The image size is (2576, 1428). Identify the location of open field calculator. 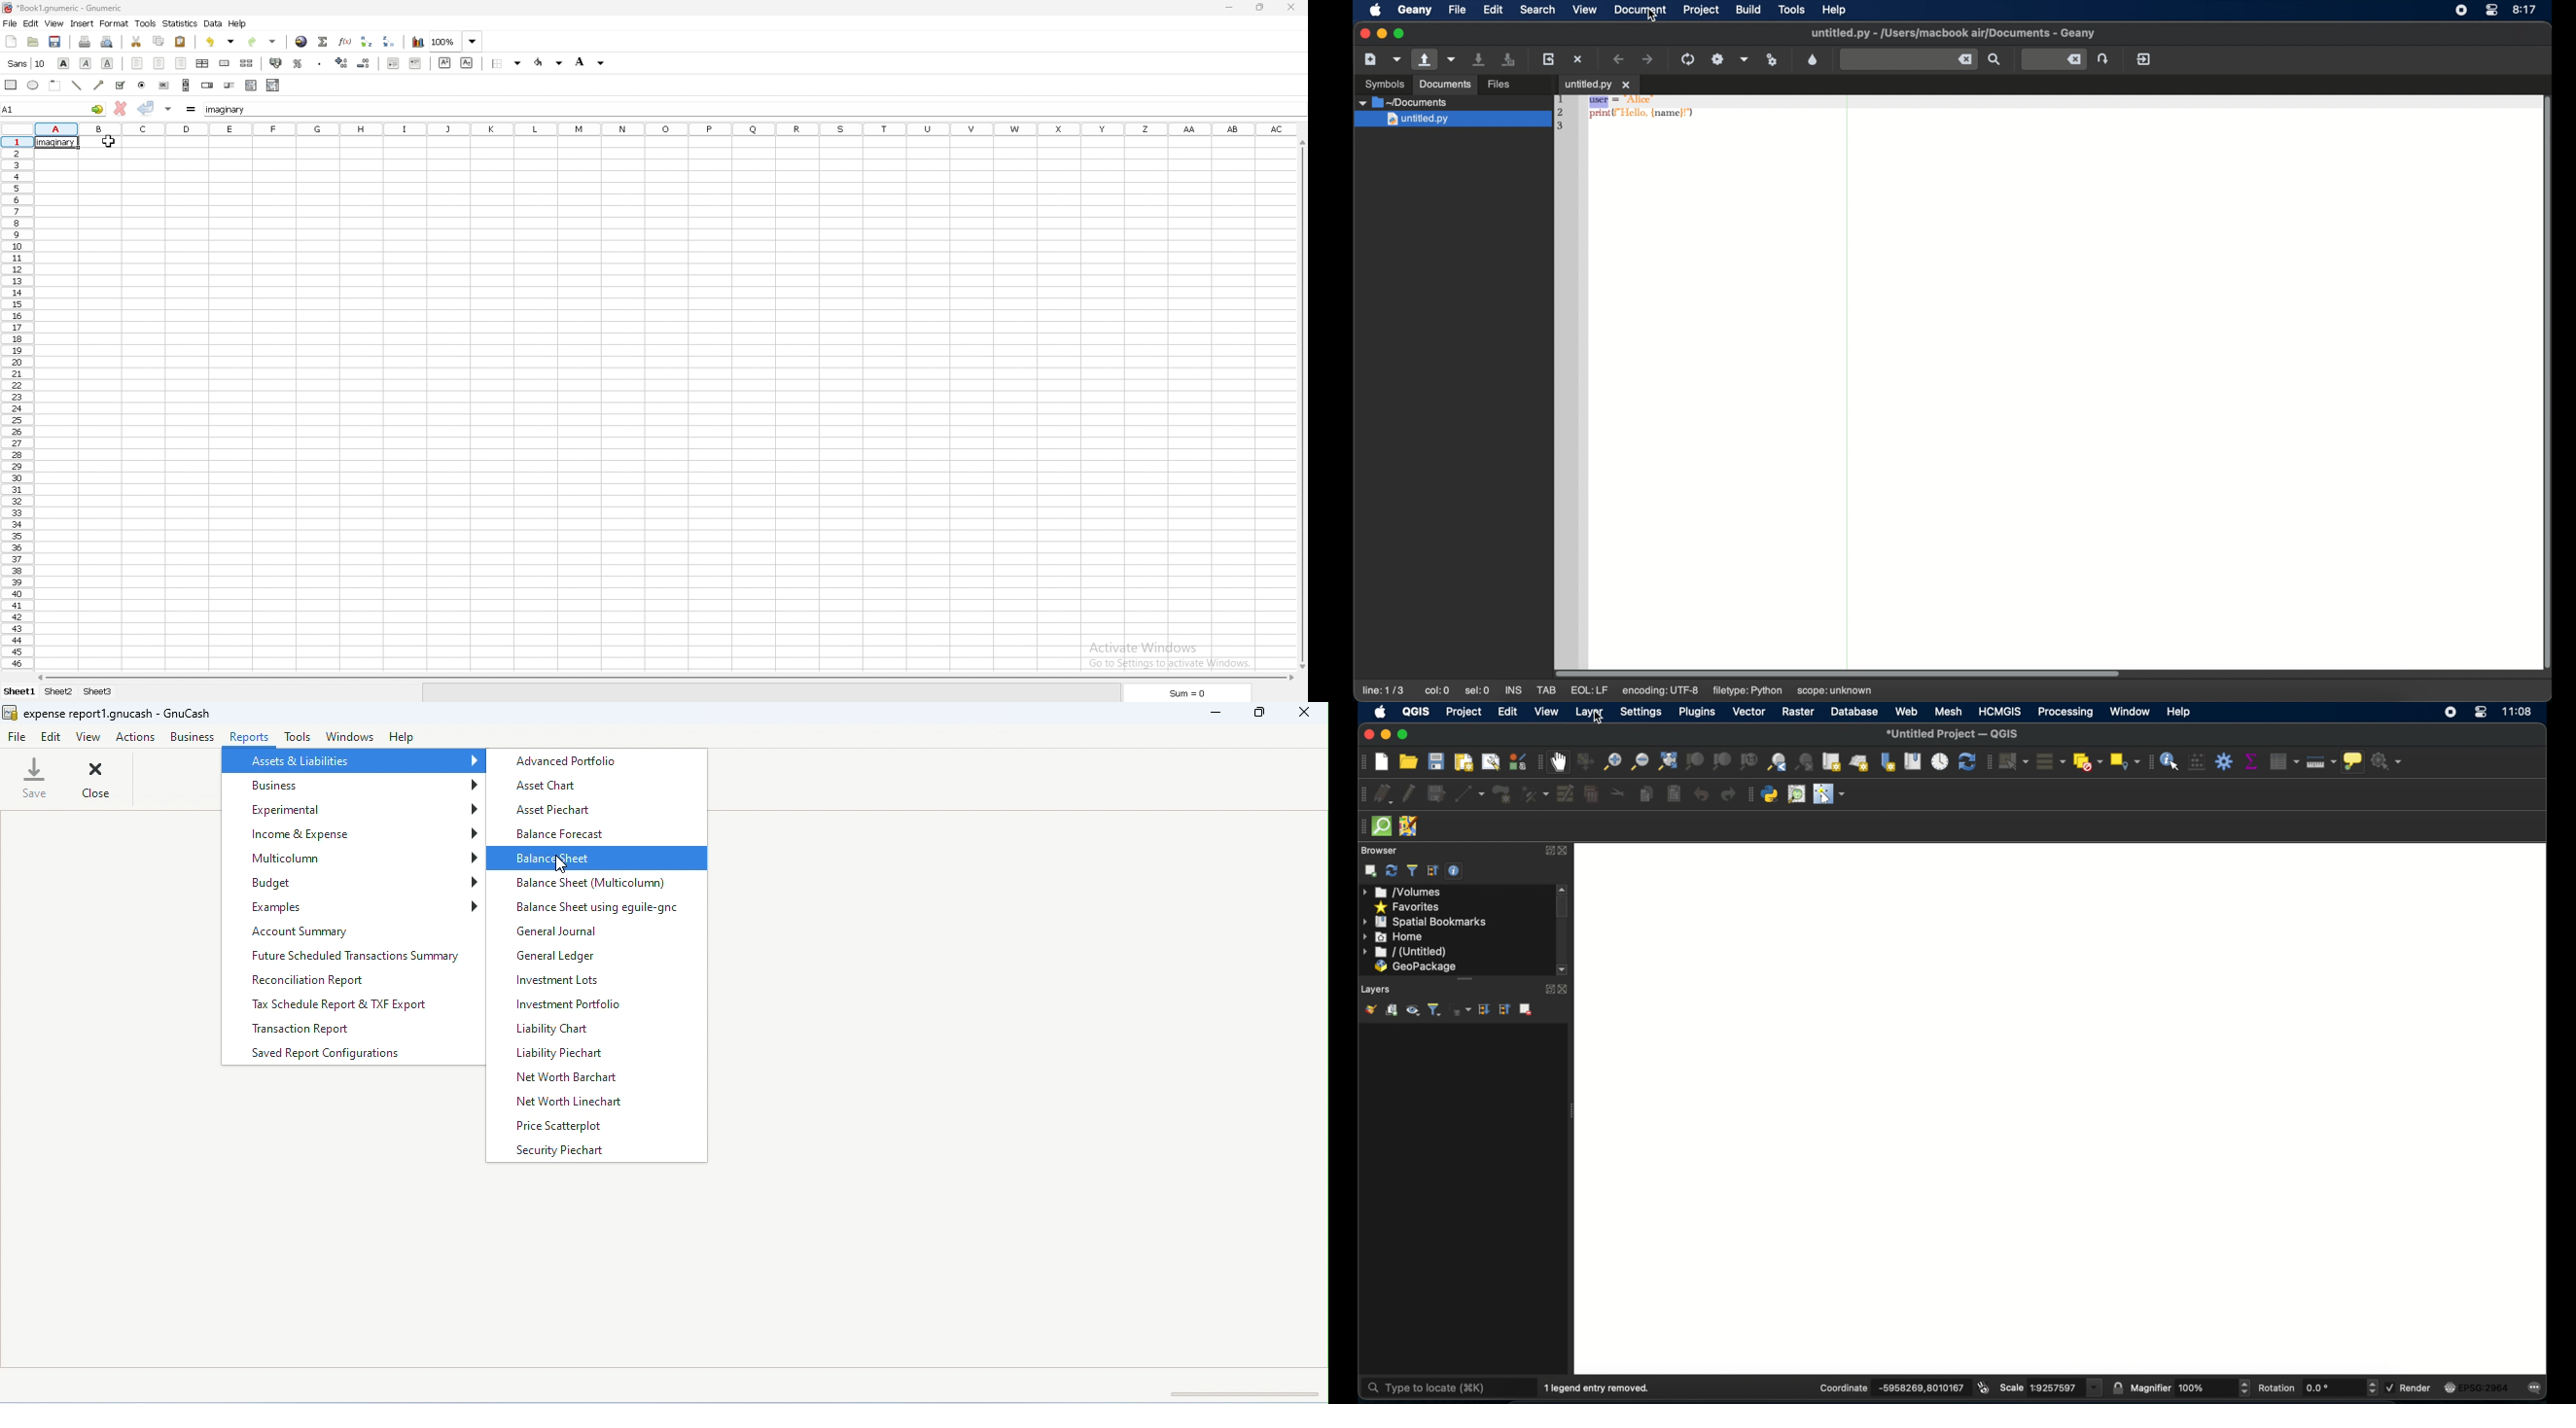
(2197, 761).